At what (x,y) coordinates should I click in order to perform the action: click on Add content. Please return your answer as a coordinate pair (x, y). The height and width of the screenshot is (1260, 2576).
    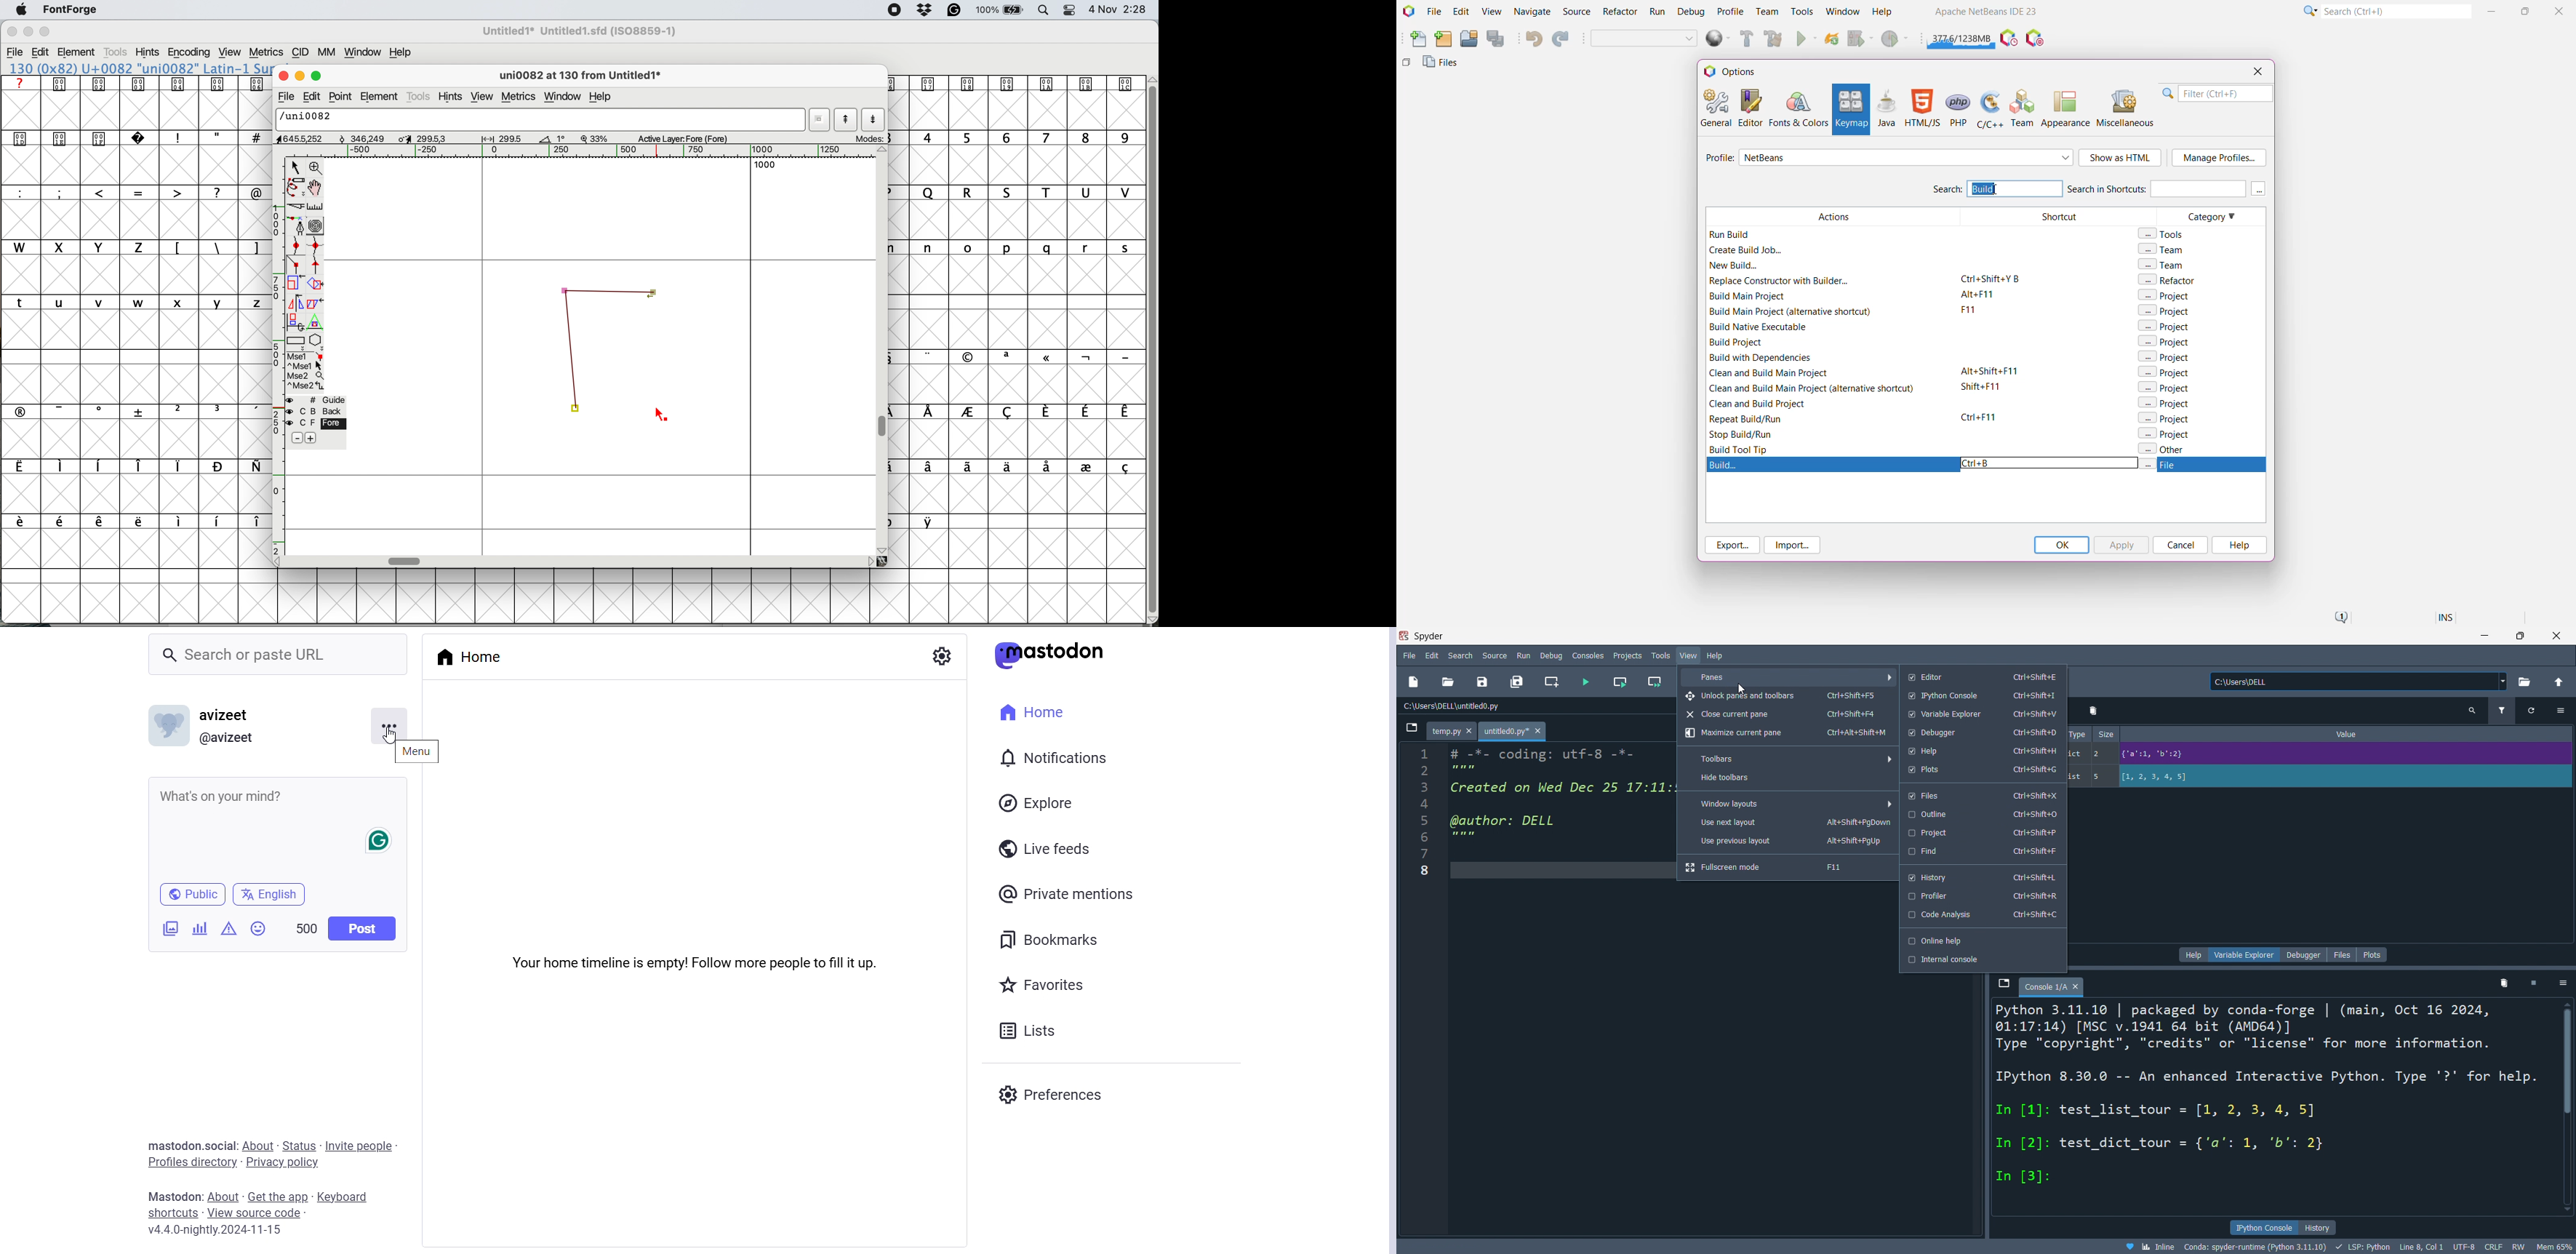
    Looking at the image, I should click on (231, 928).